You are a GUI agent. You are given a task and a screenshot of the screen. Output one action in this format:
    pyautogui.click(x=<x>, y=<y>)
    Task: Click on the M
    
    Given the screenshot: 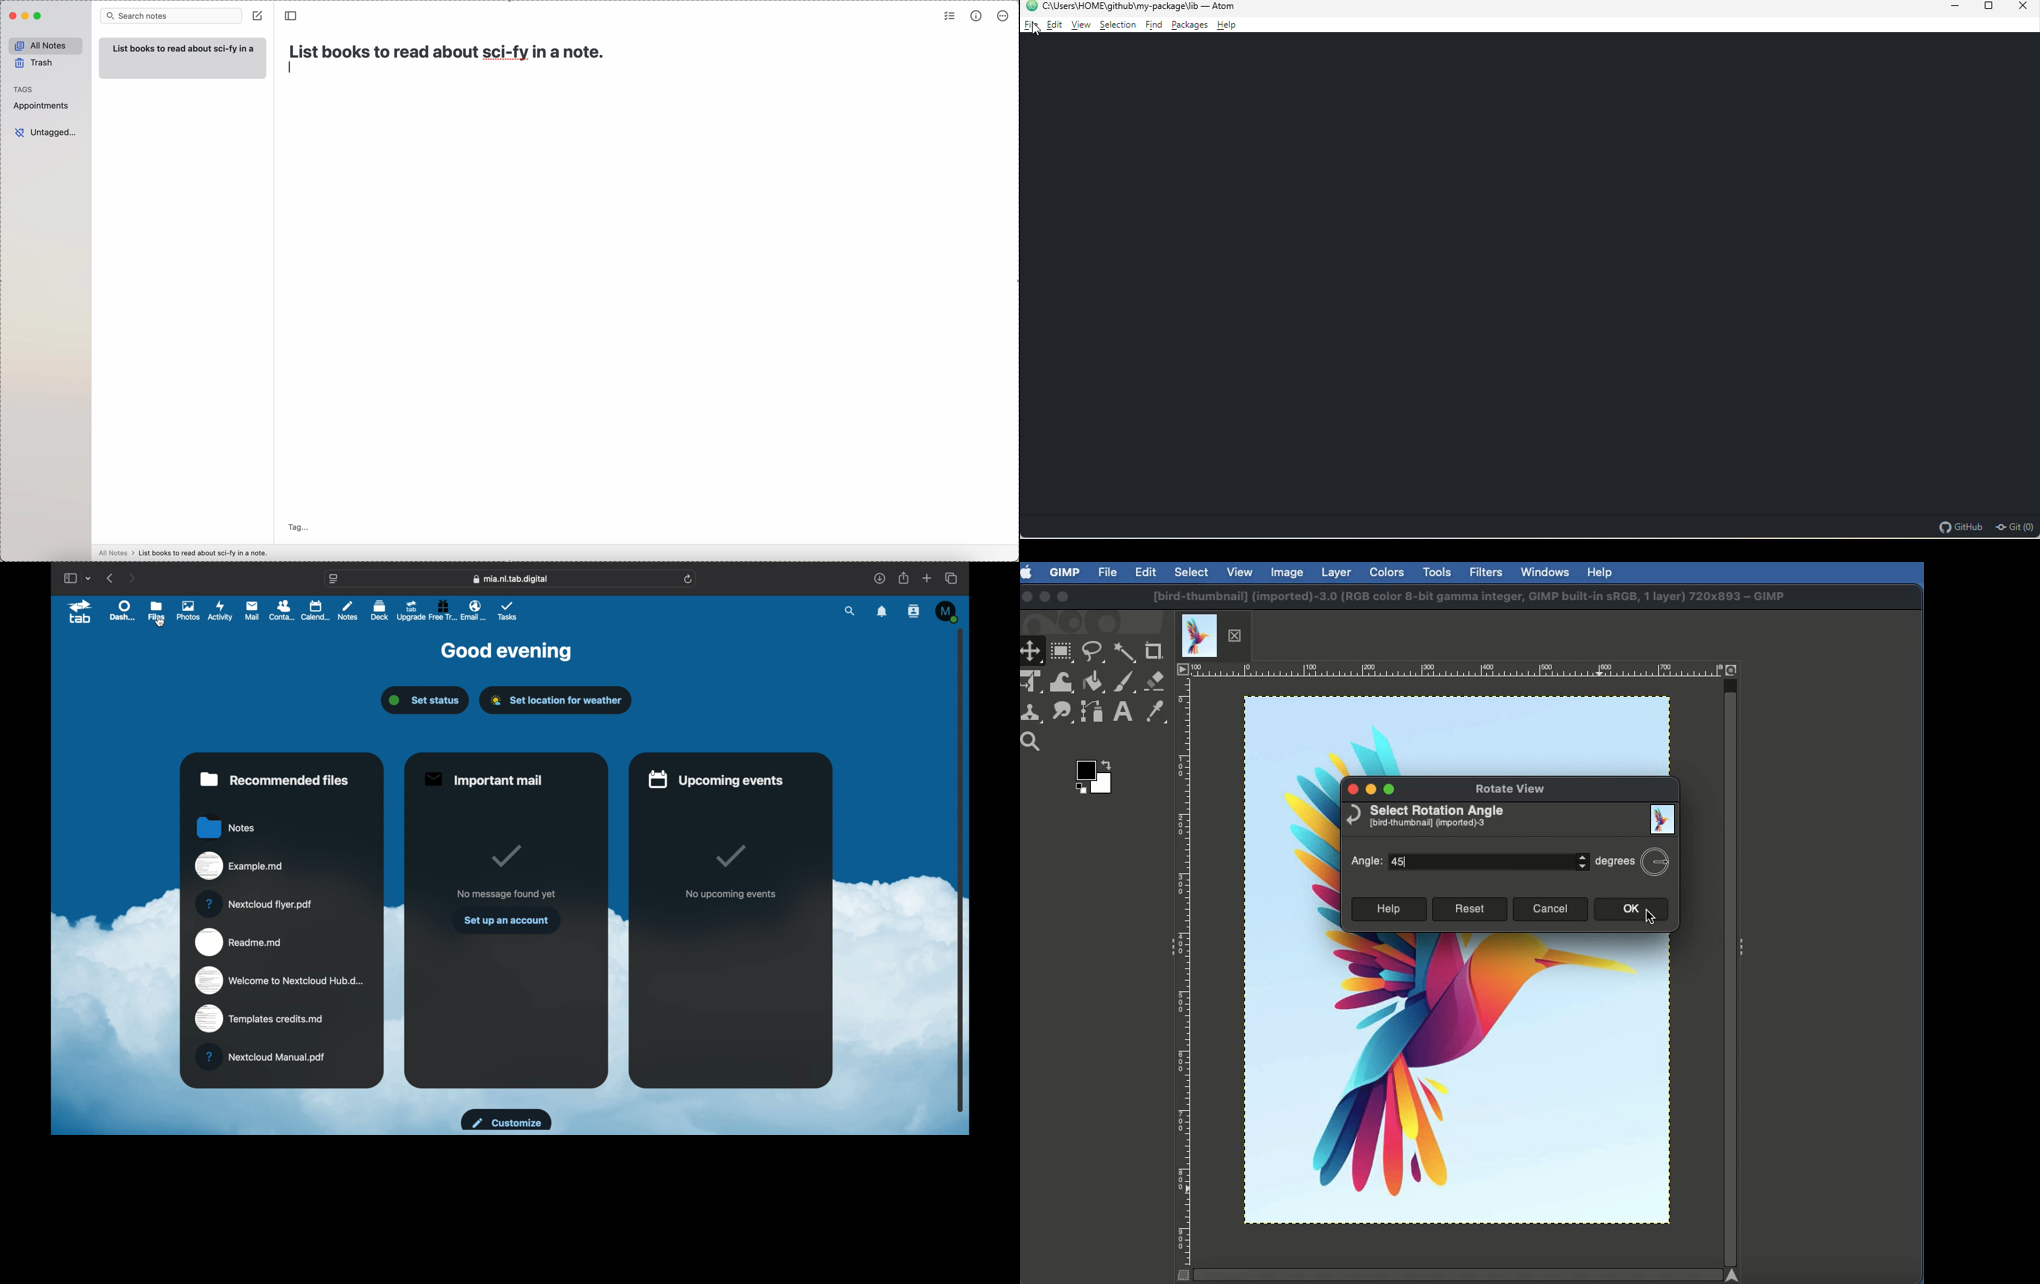 What is the action you would take?
    pyautogui.click(x=948, y=612)
    